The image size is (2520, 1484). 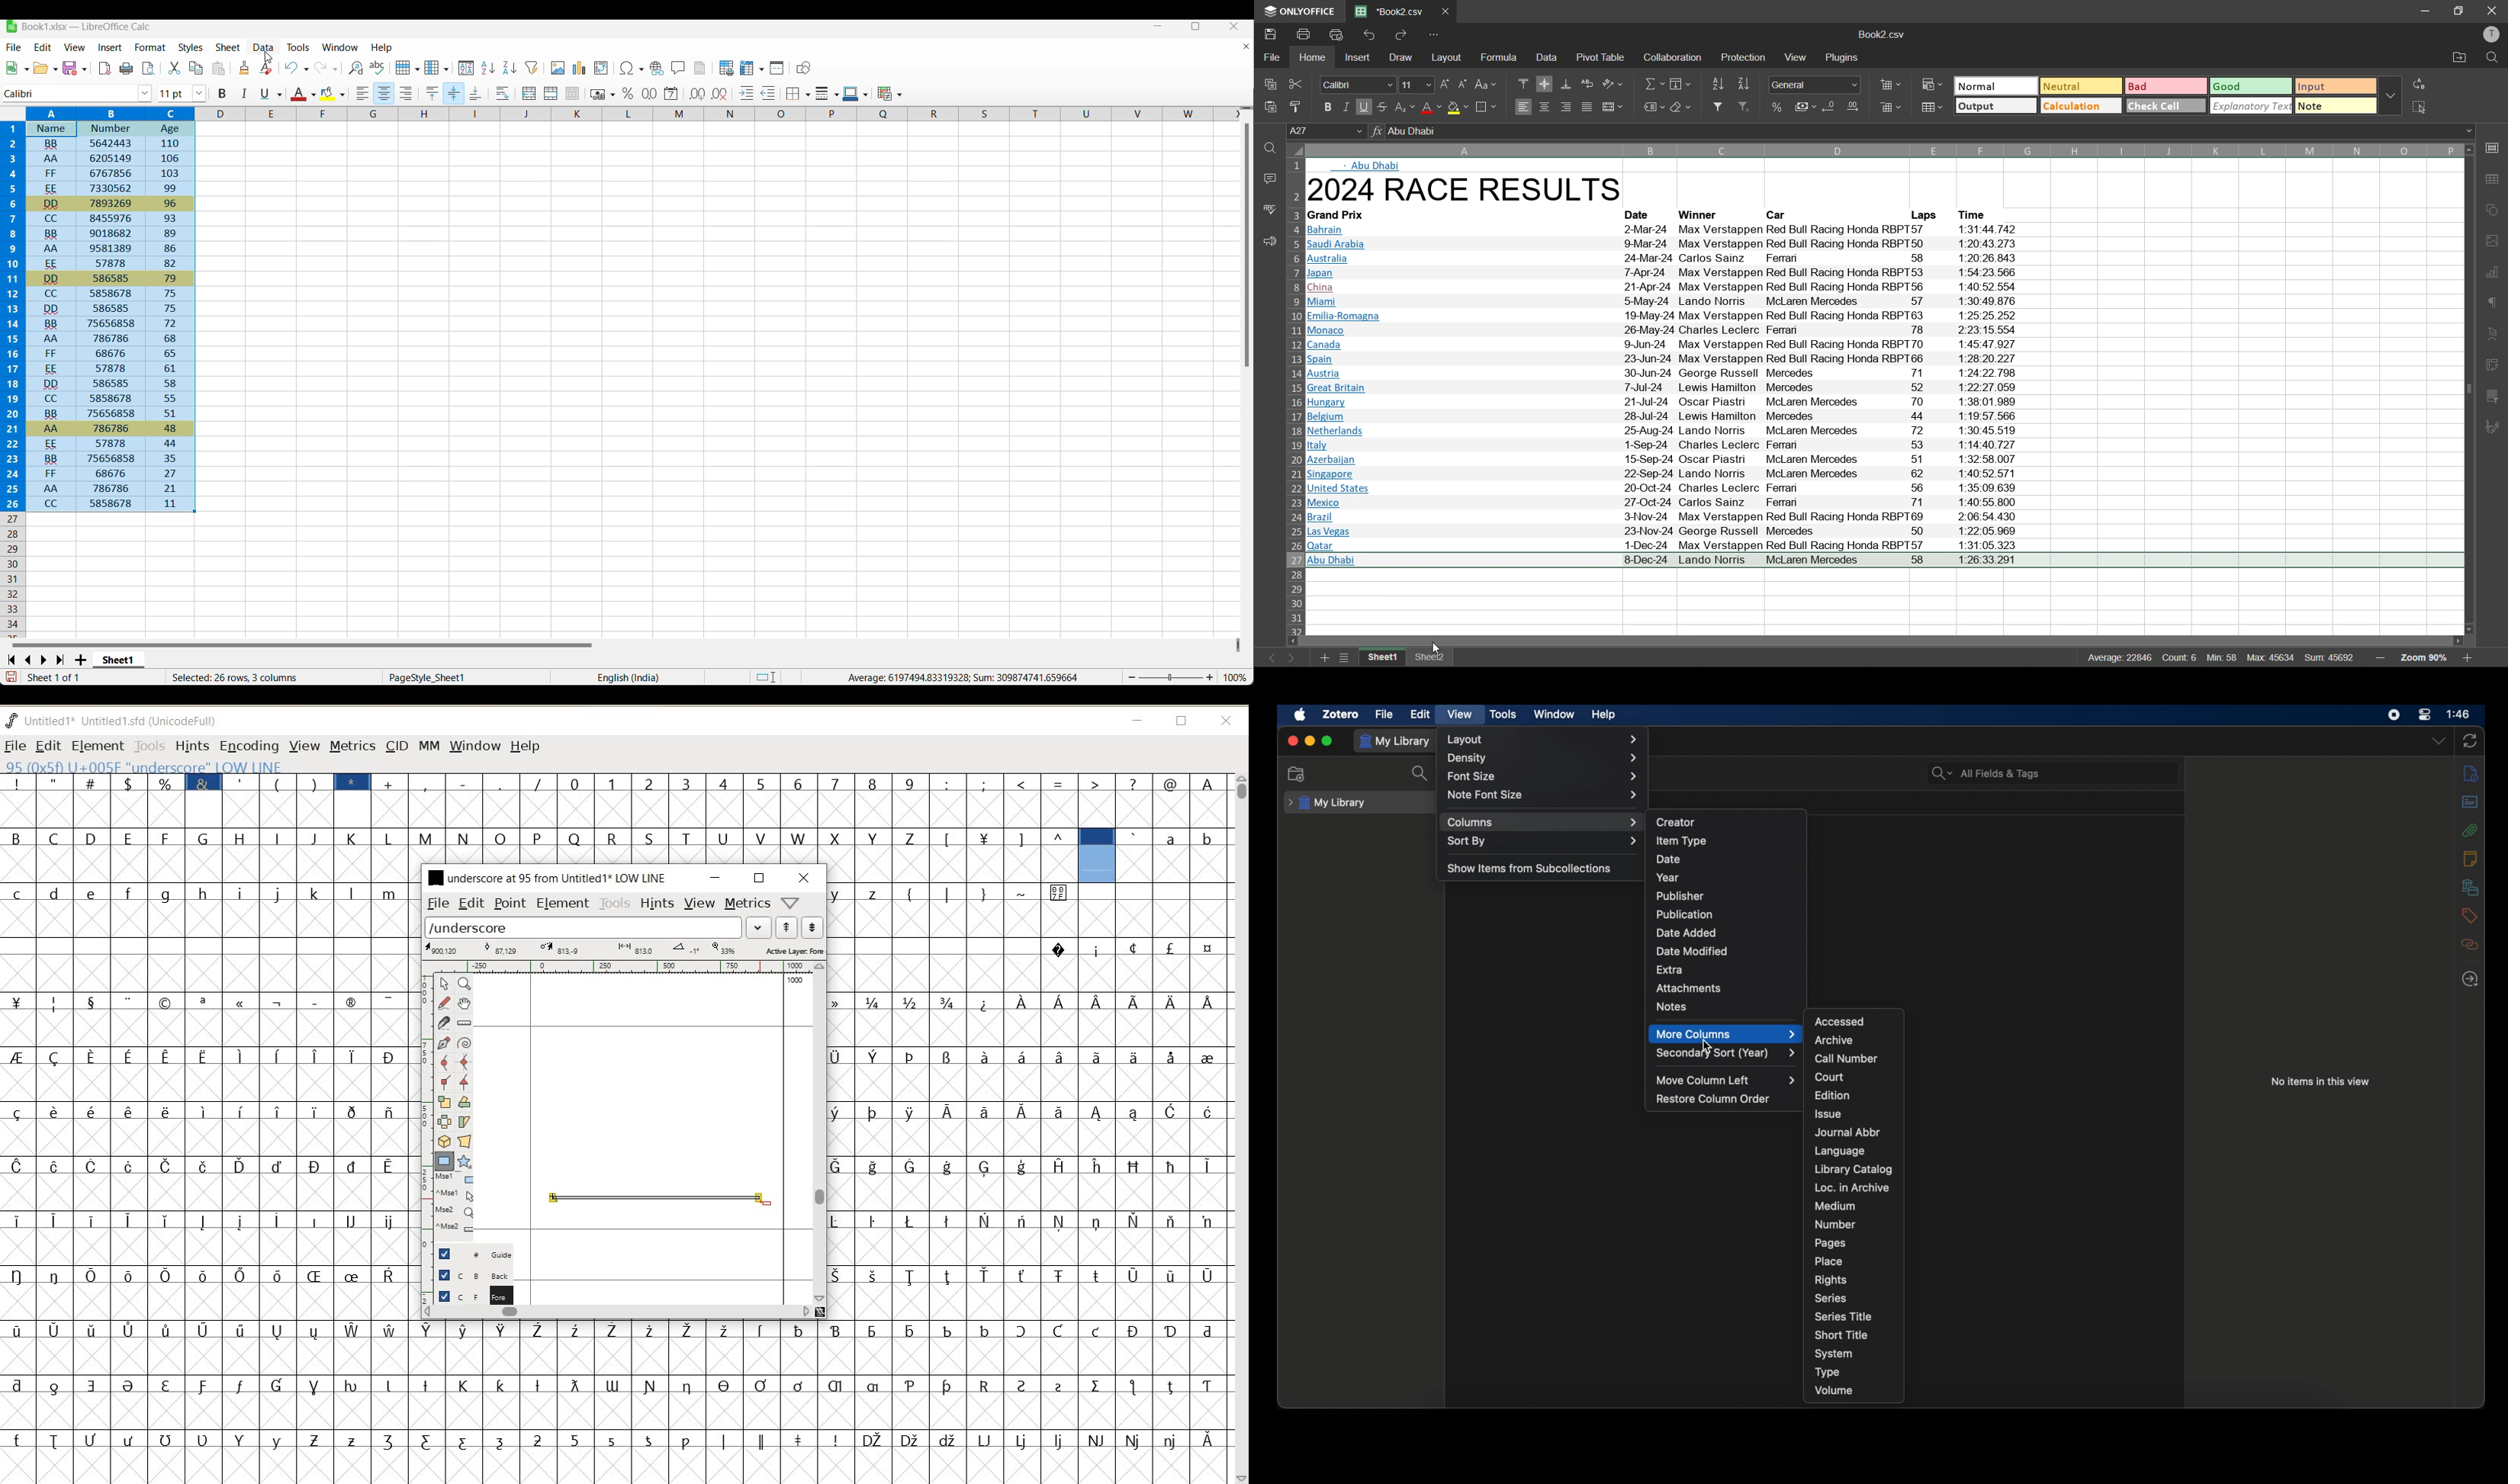 What do you see at coordinates (1830, 1279) in the screenshot?
I see `rights` at bounding box center [1830, 1279].